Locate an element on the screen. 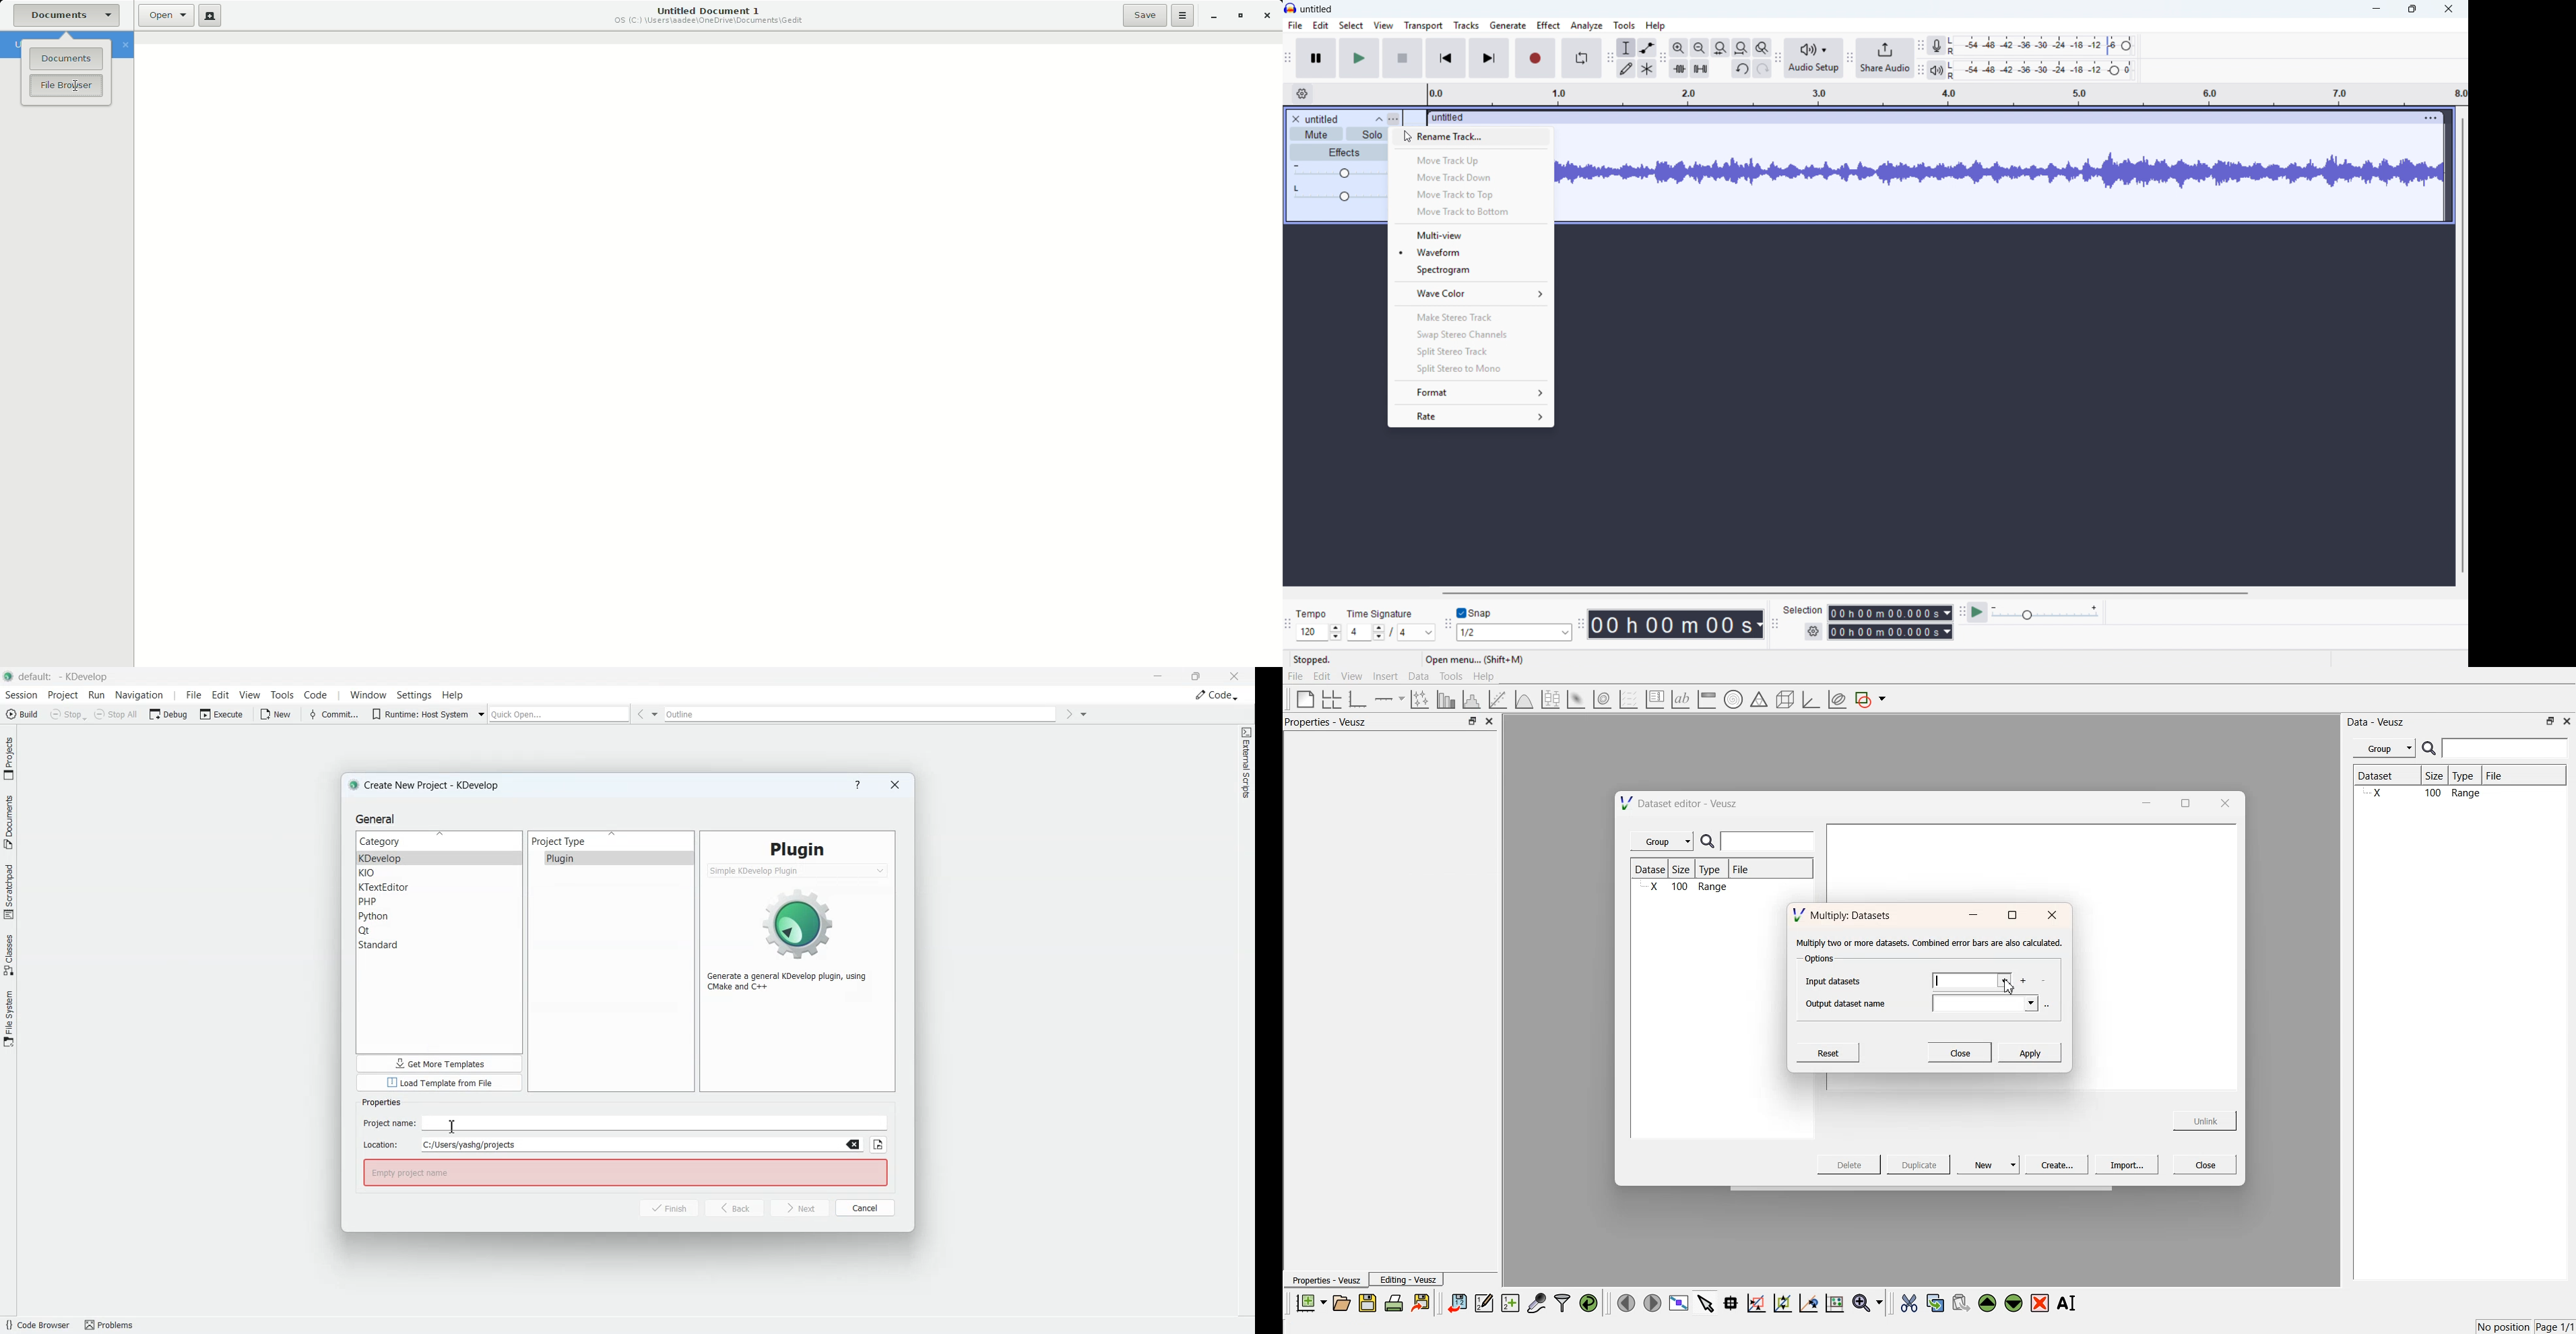 The image size is (2576, 1344). Recording metre  is located at coordinates (1936, 46).